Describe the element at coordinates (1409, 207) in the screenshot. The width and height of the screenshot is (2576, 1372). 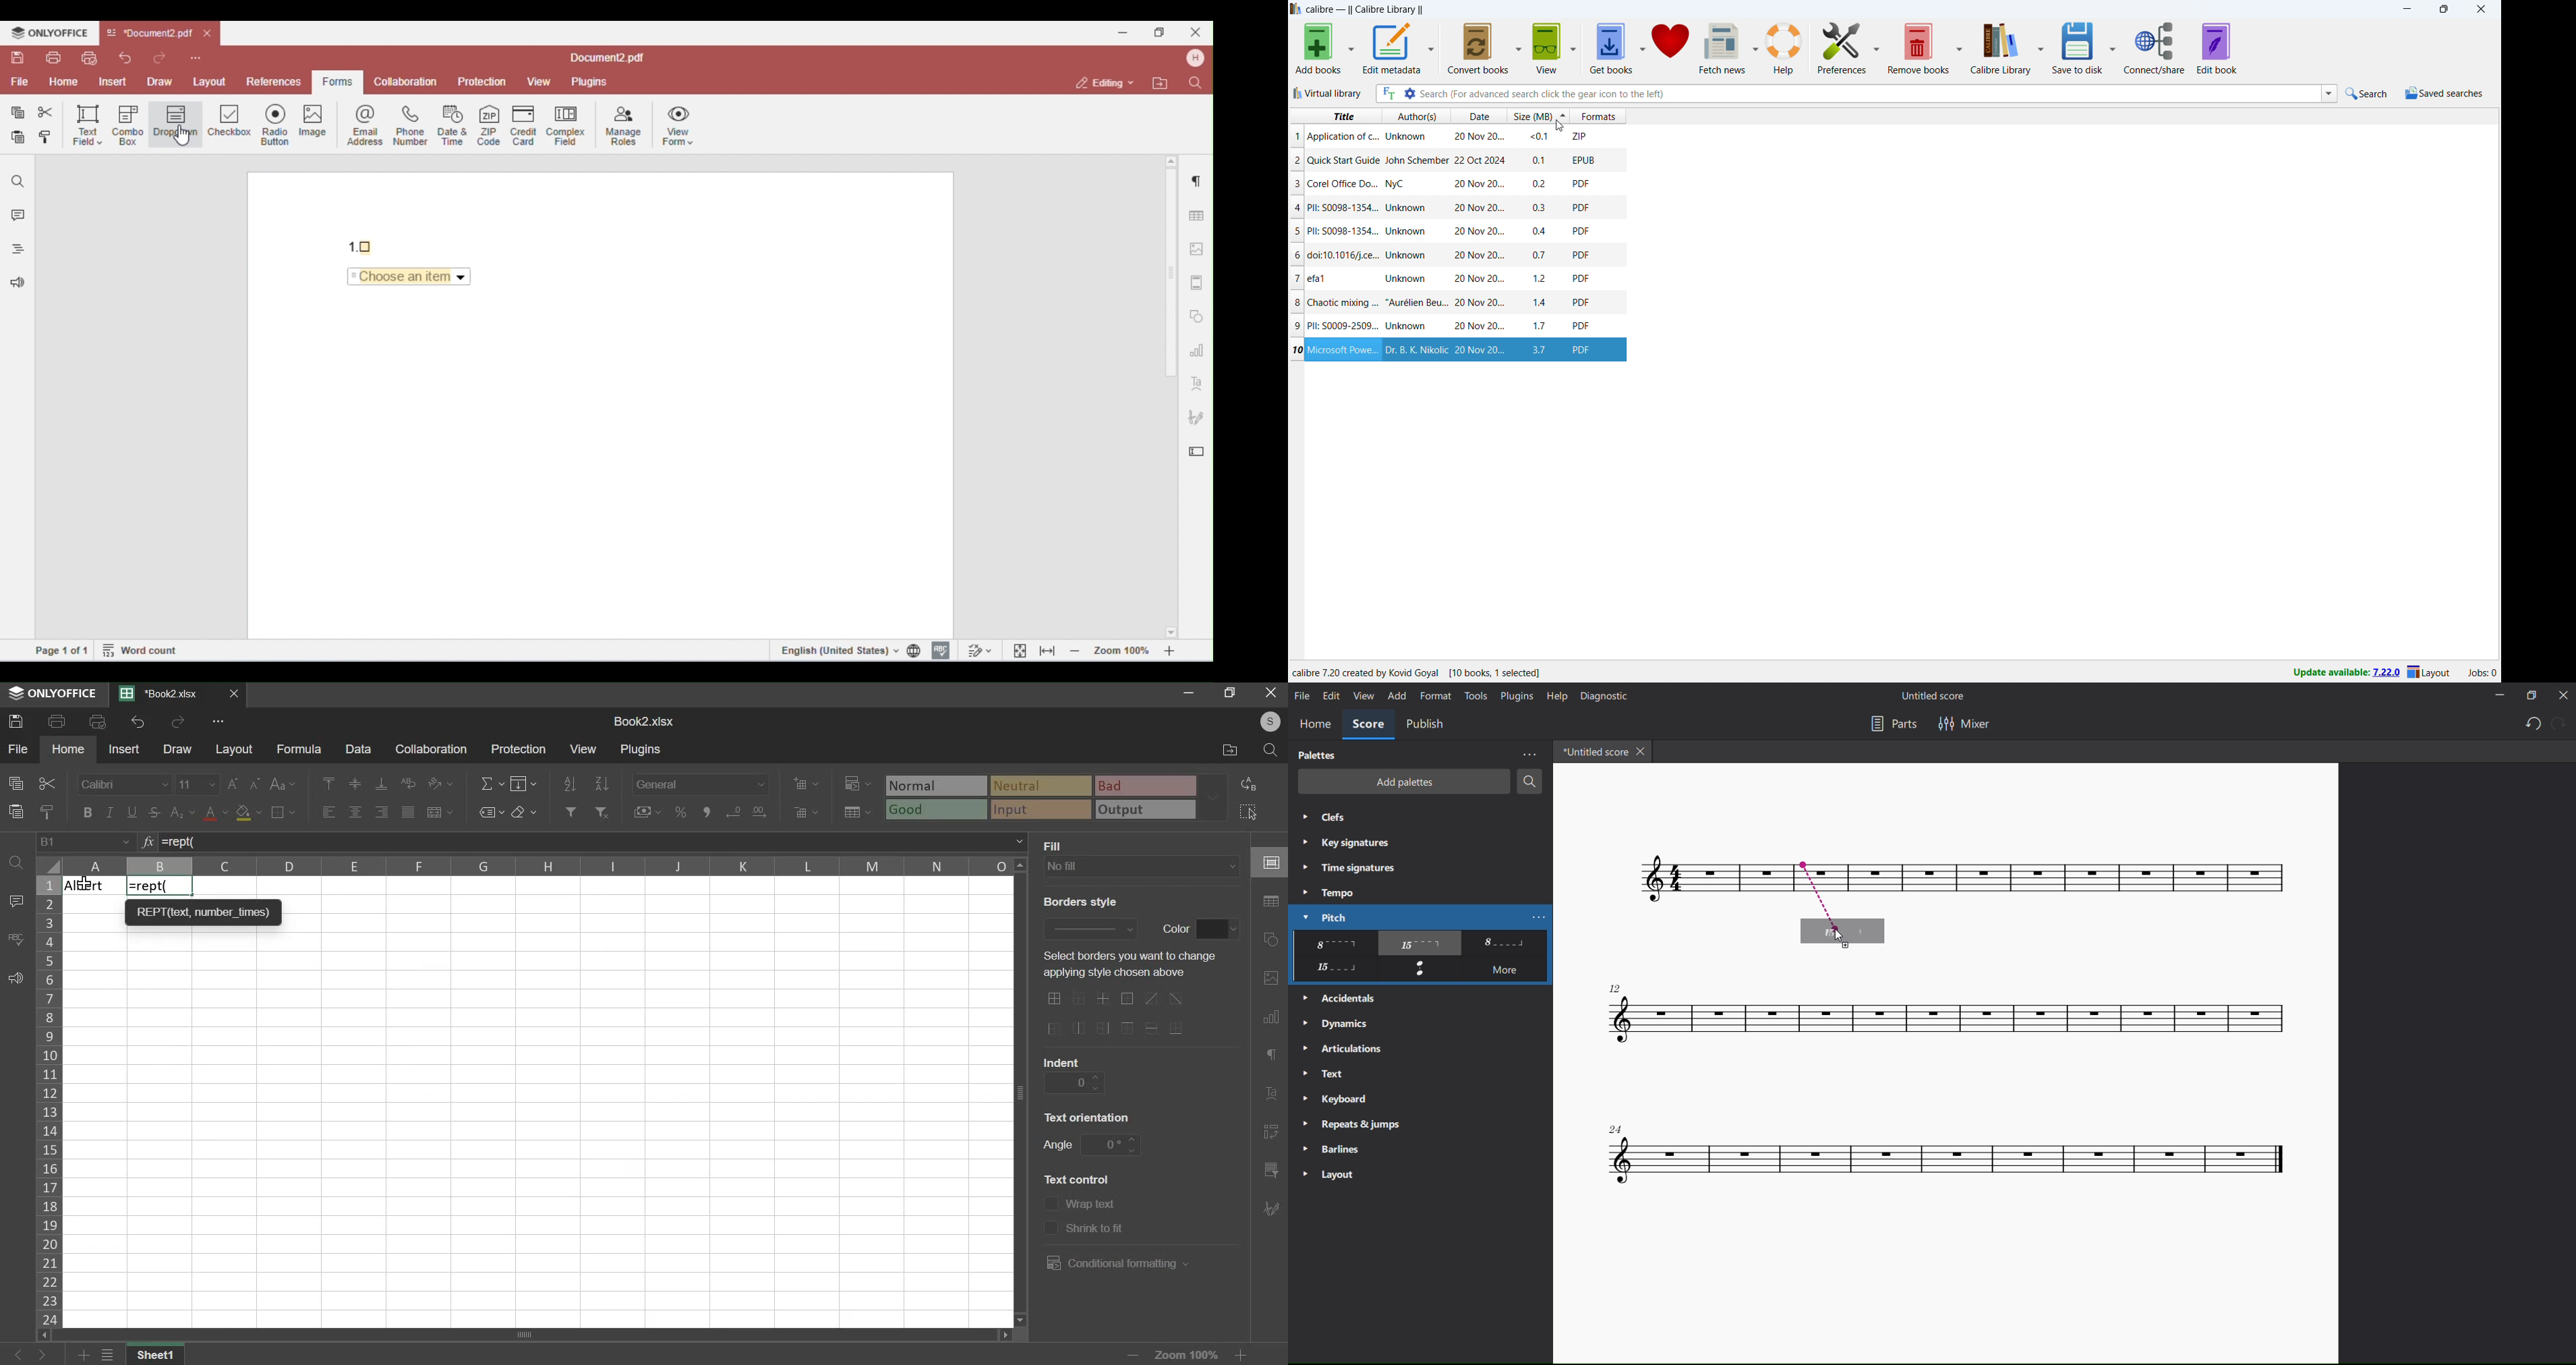
I see `author` at that location.